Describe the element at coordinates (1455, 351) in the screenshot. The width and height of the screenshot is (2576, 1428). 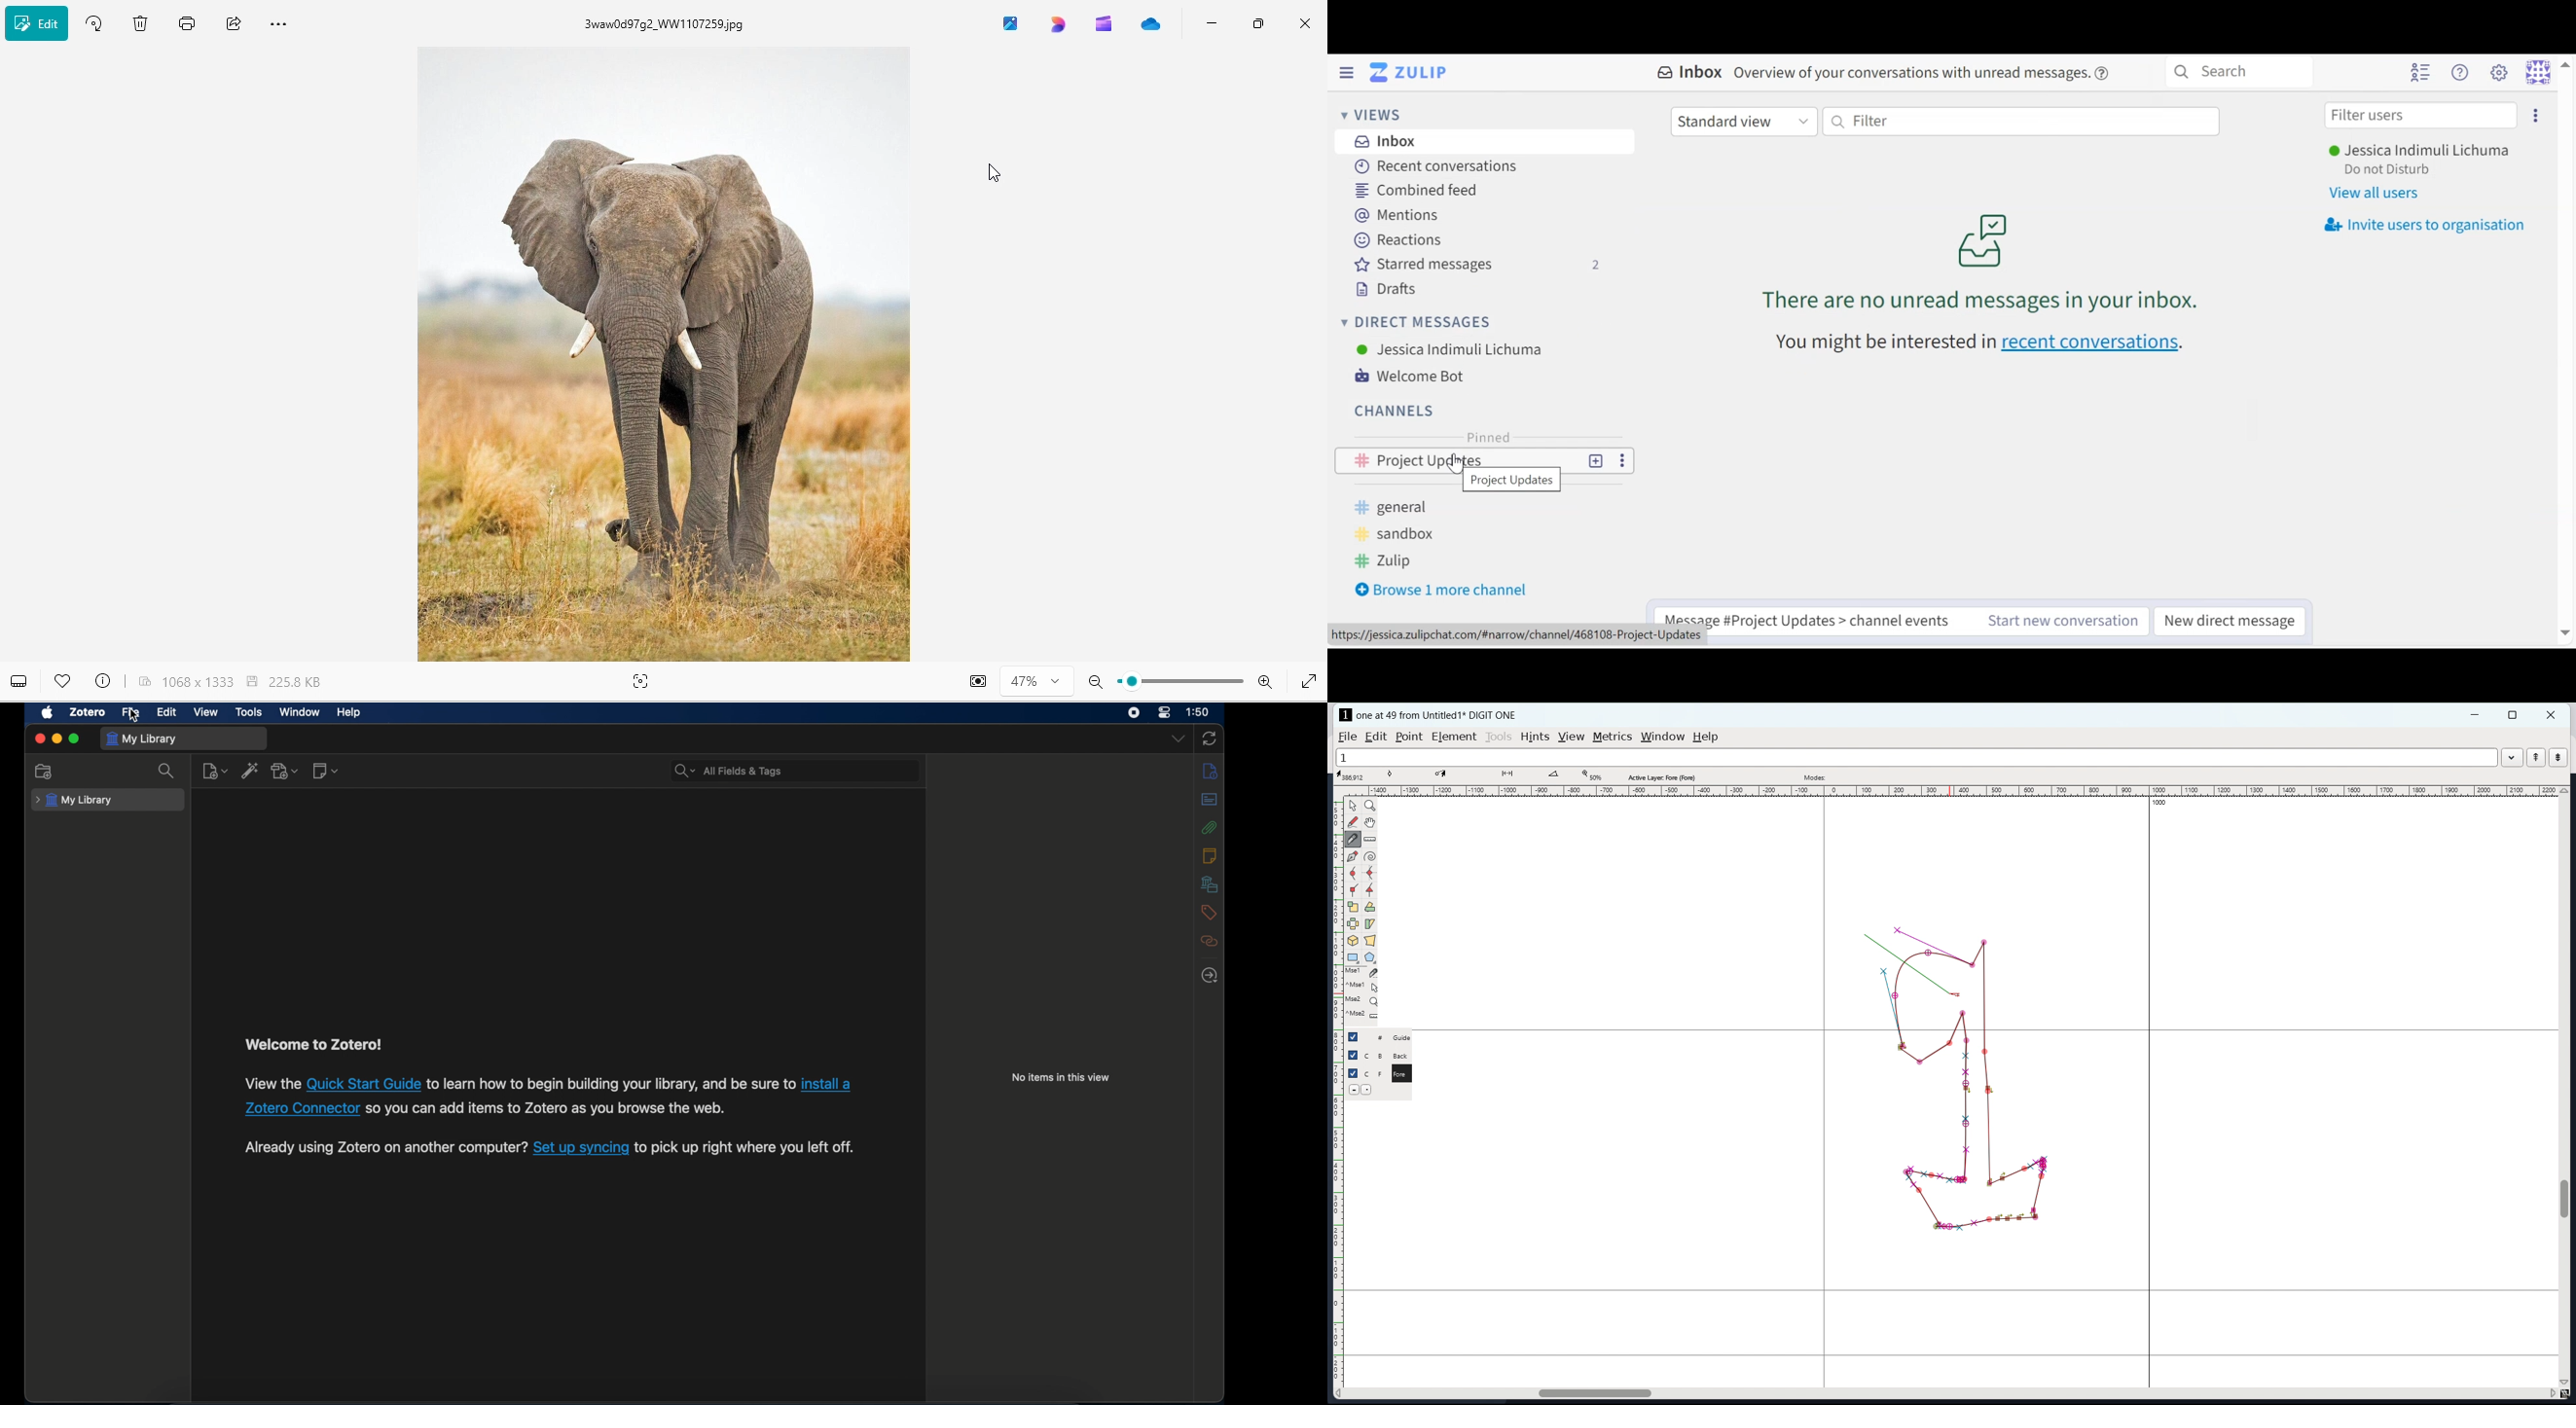
I see `User` at that location.